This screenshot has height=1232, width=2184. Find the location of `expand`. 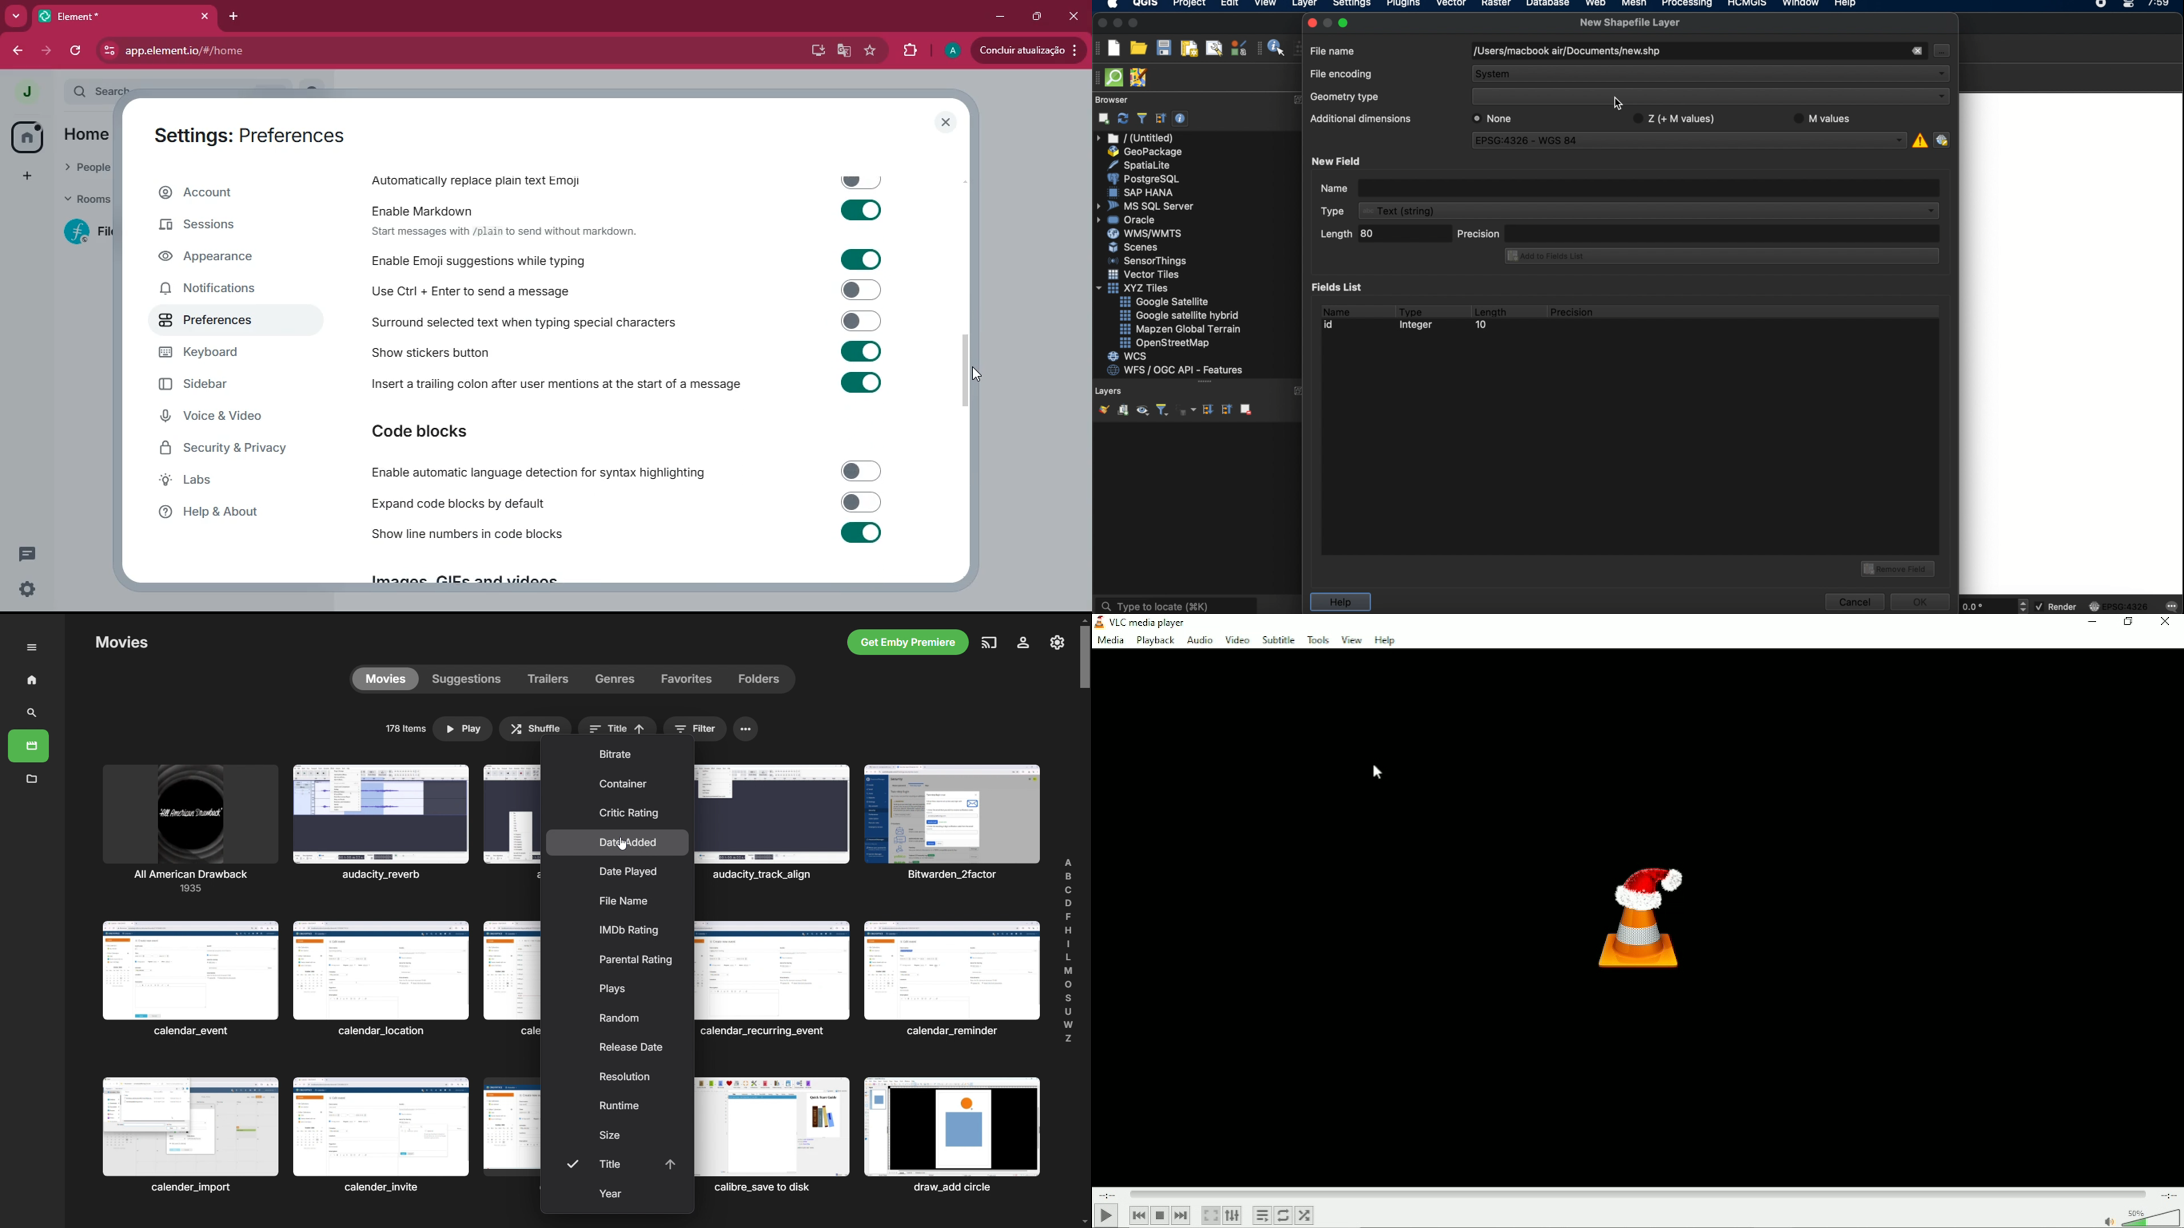

expand is located at coordinates (1296, 99).